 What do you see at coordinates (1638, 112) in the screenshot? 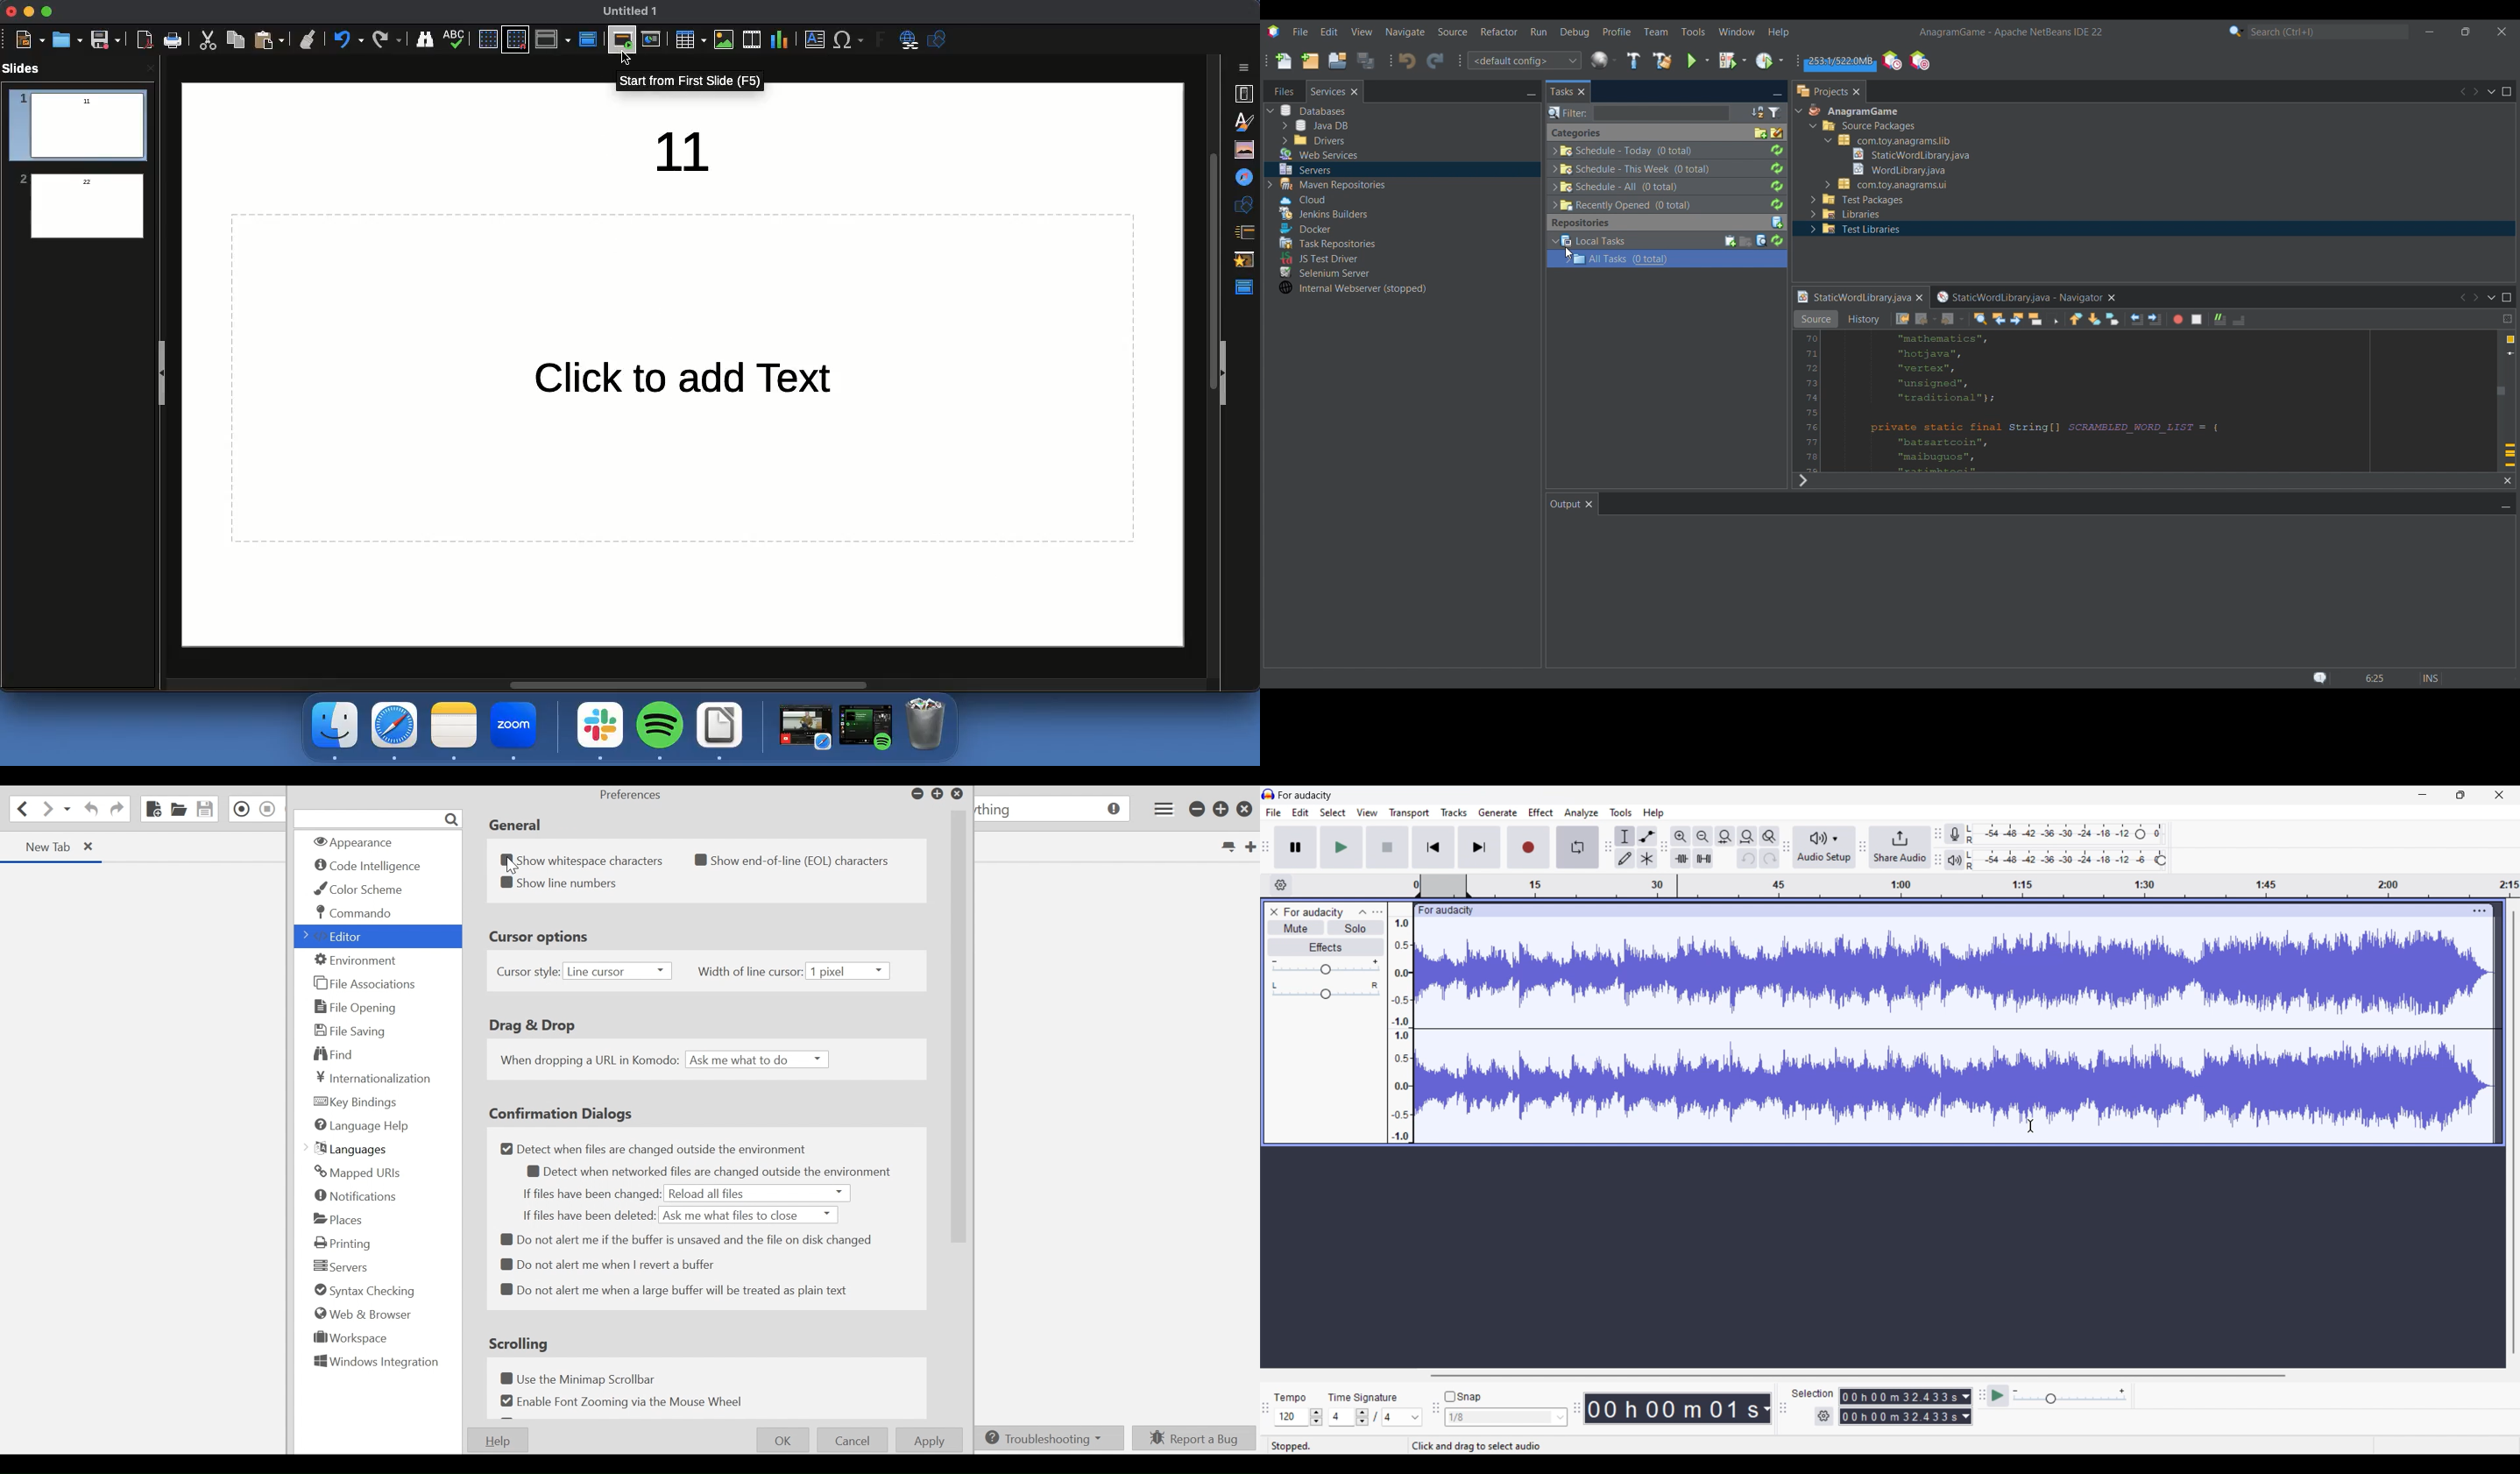
I see `` at bounding box center [1638, 112].